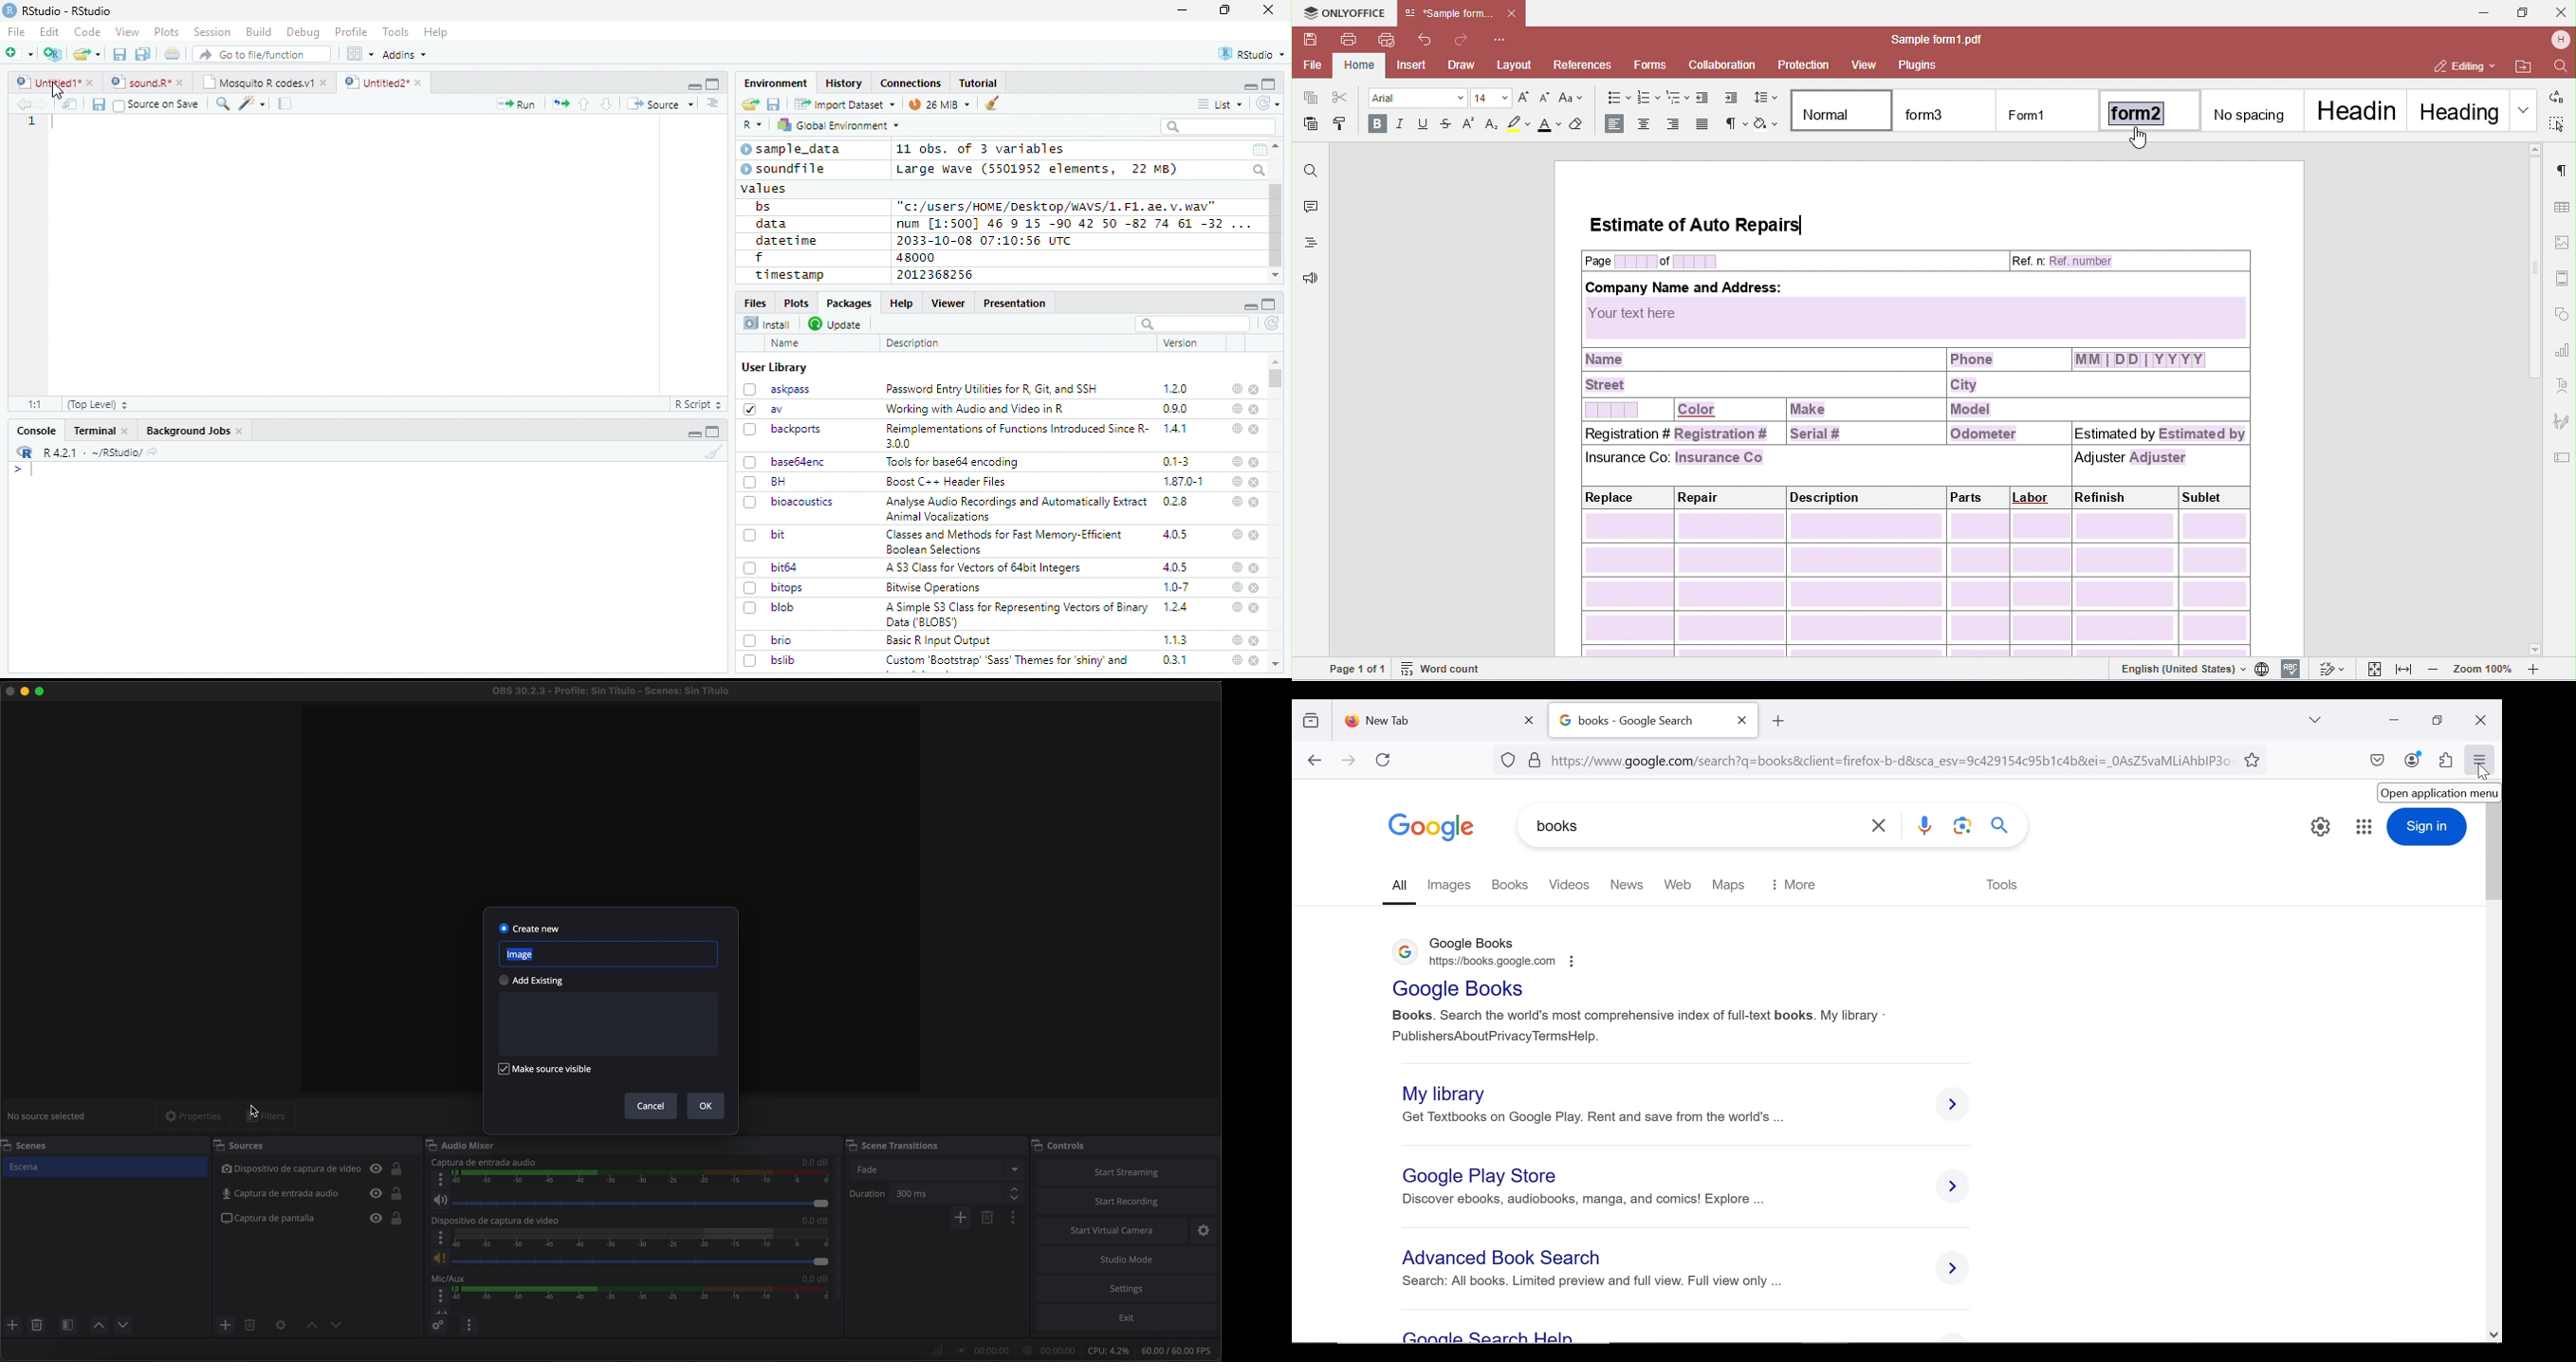 The image size is (2576, 1372). What do you see at coordinates (251, 103) in the screenshot?
I see `Code tools` at bounding box center [251, 103].